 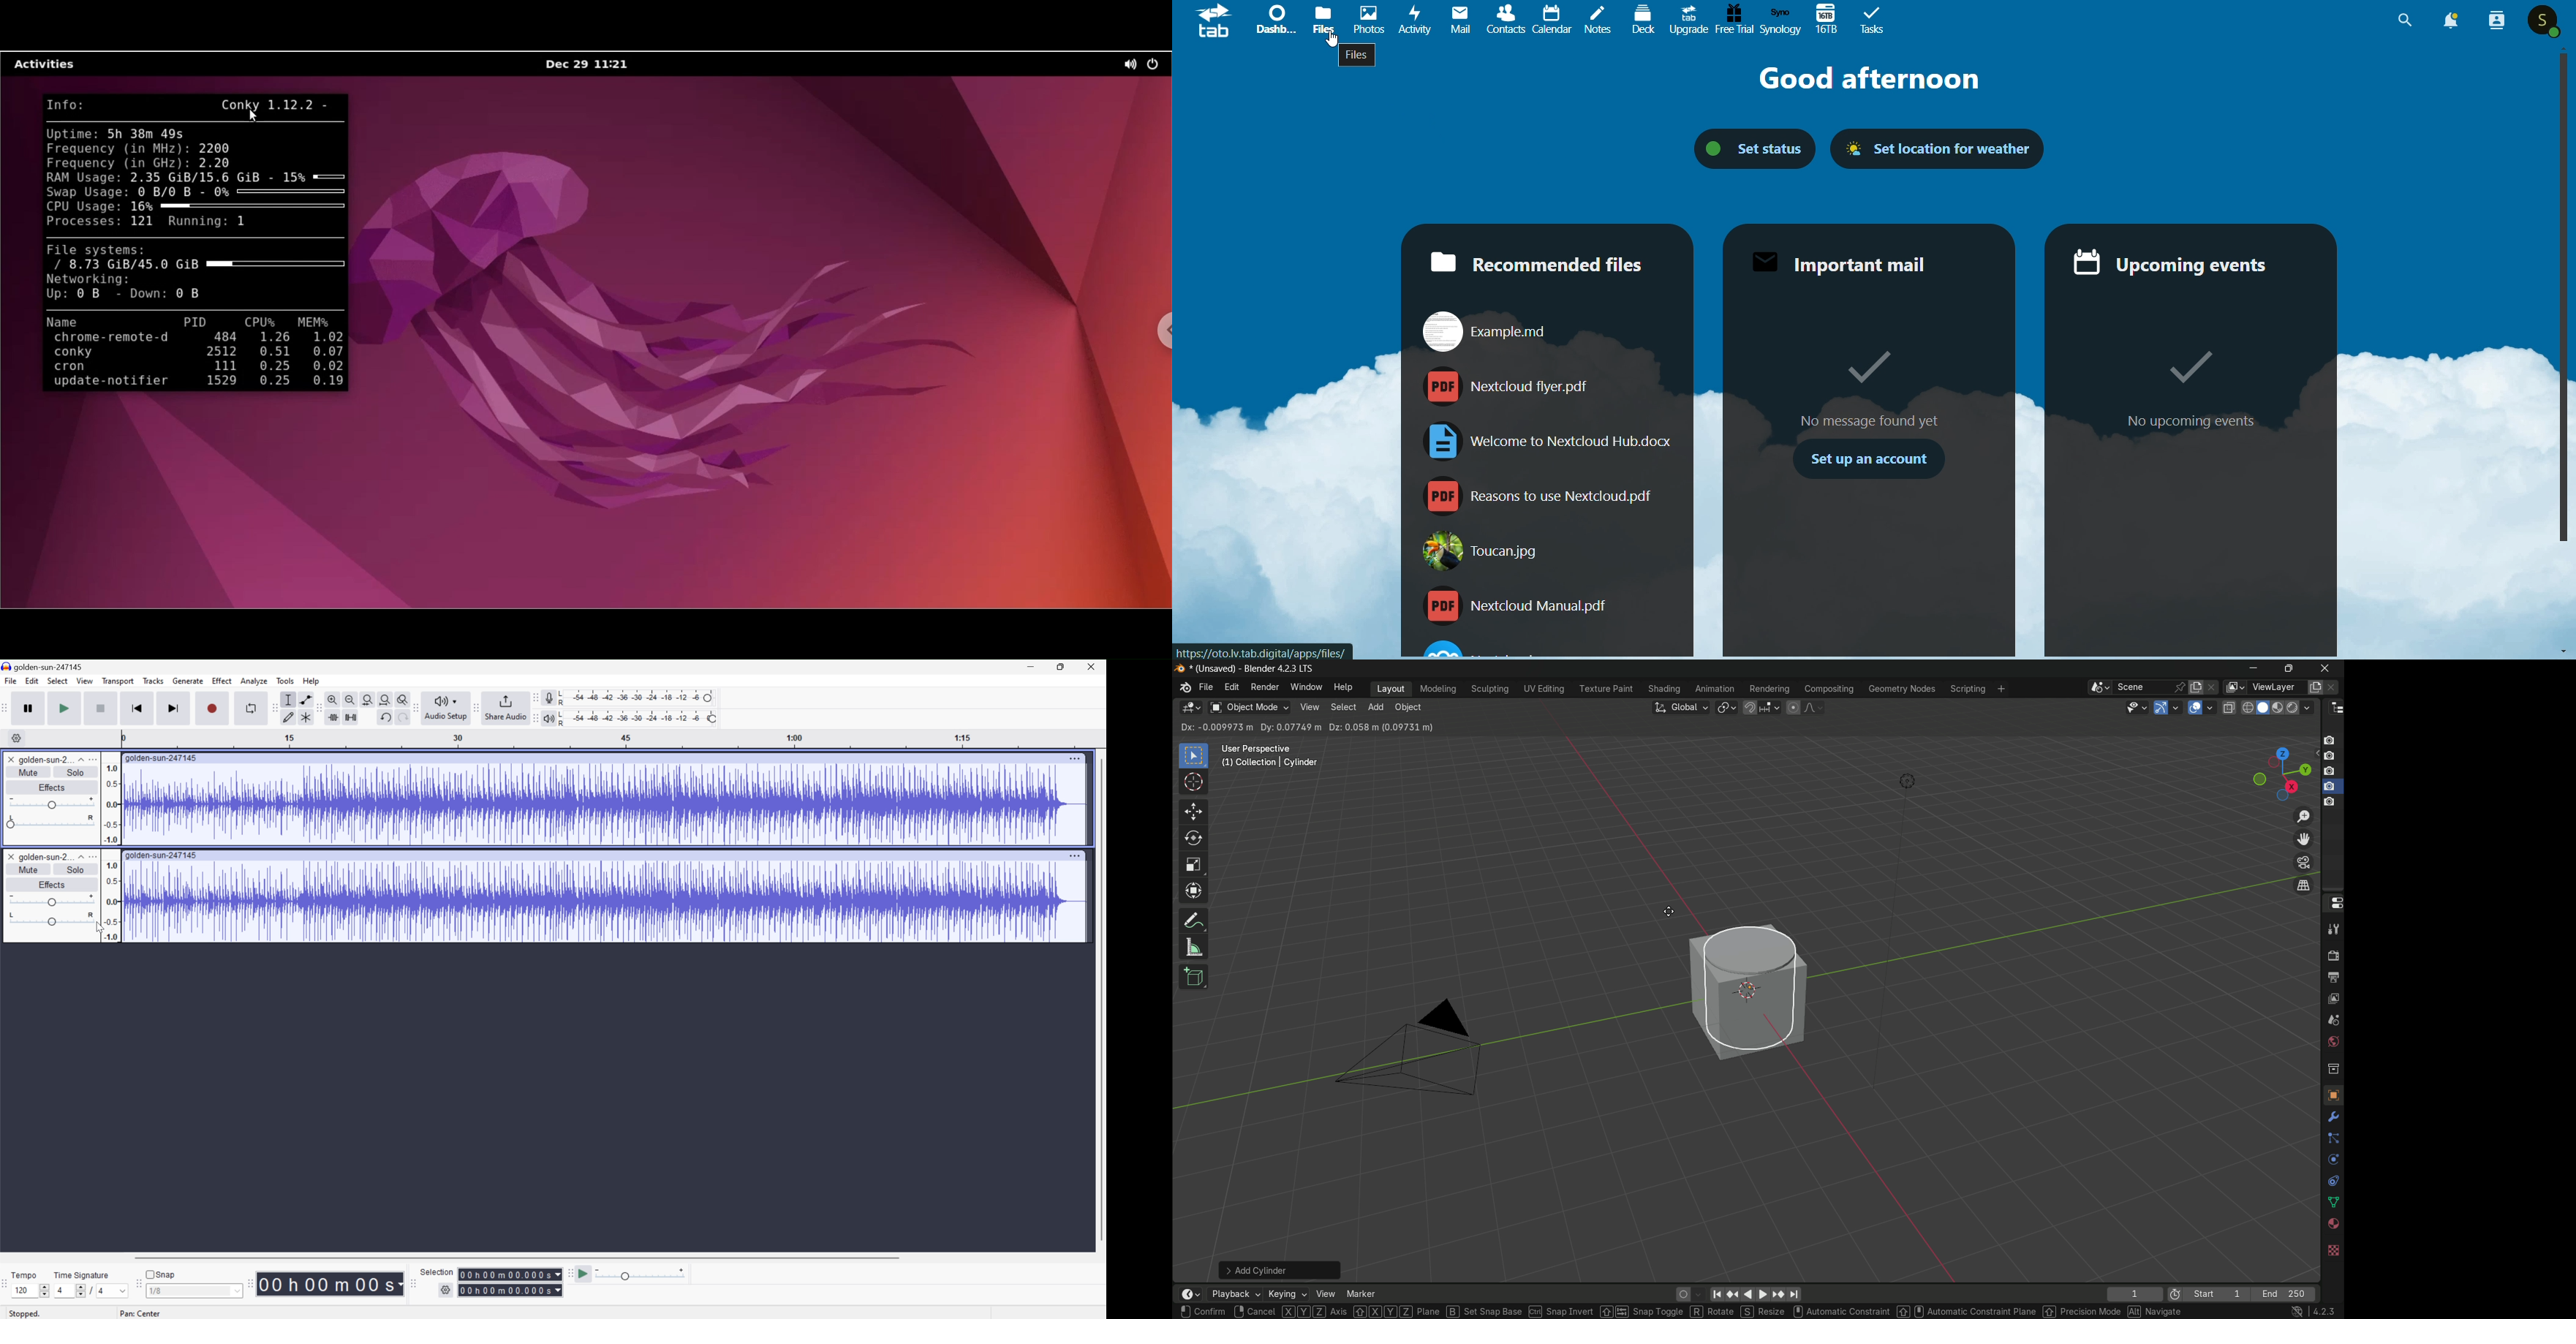 What do you see at coordinates (604, 901) in the screenshot?
I see `Audio` at bounding box center [604, 901].